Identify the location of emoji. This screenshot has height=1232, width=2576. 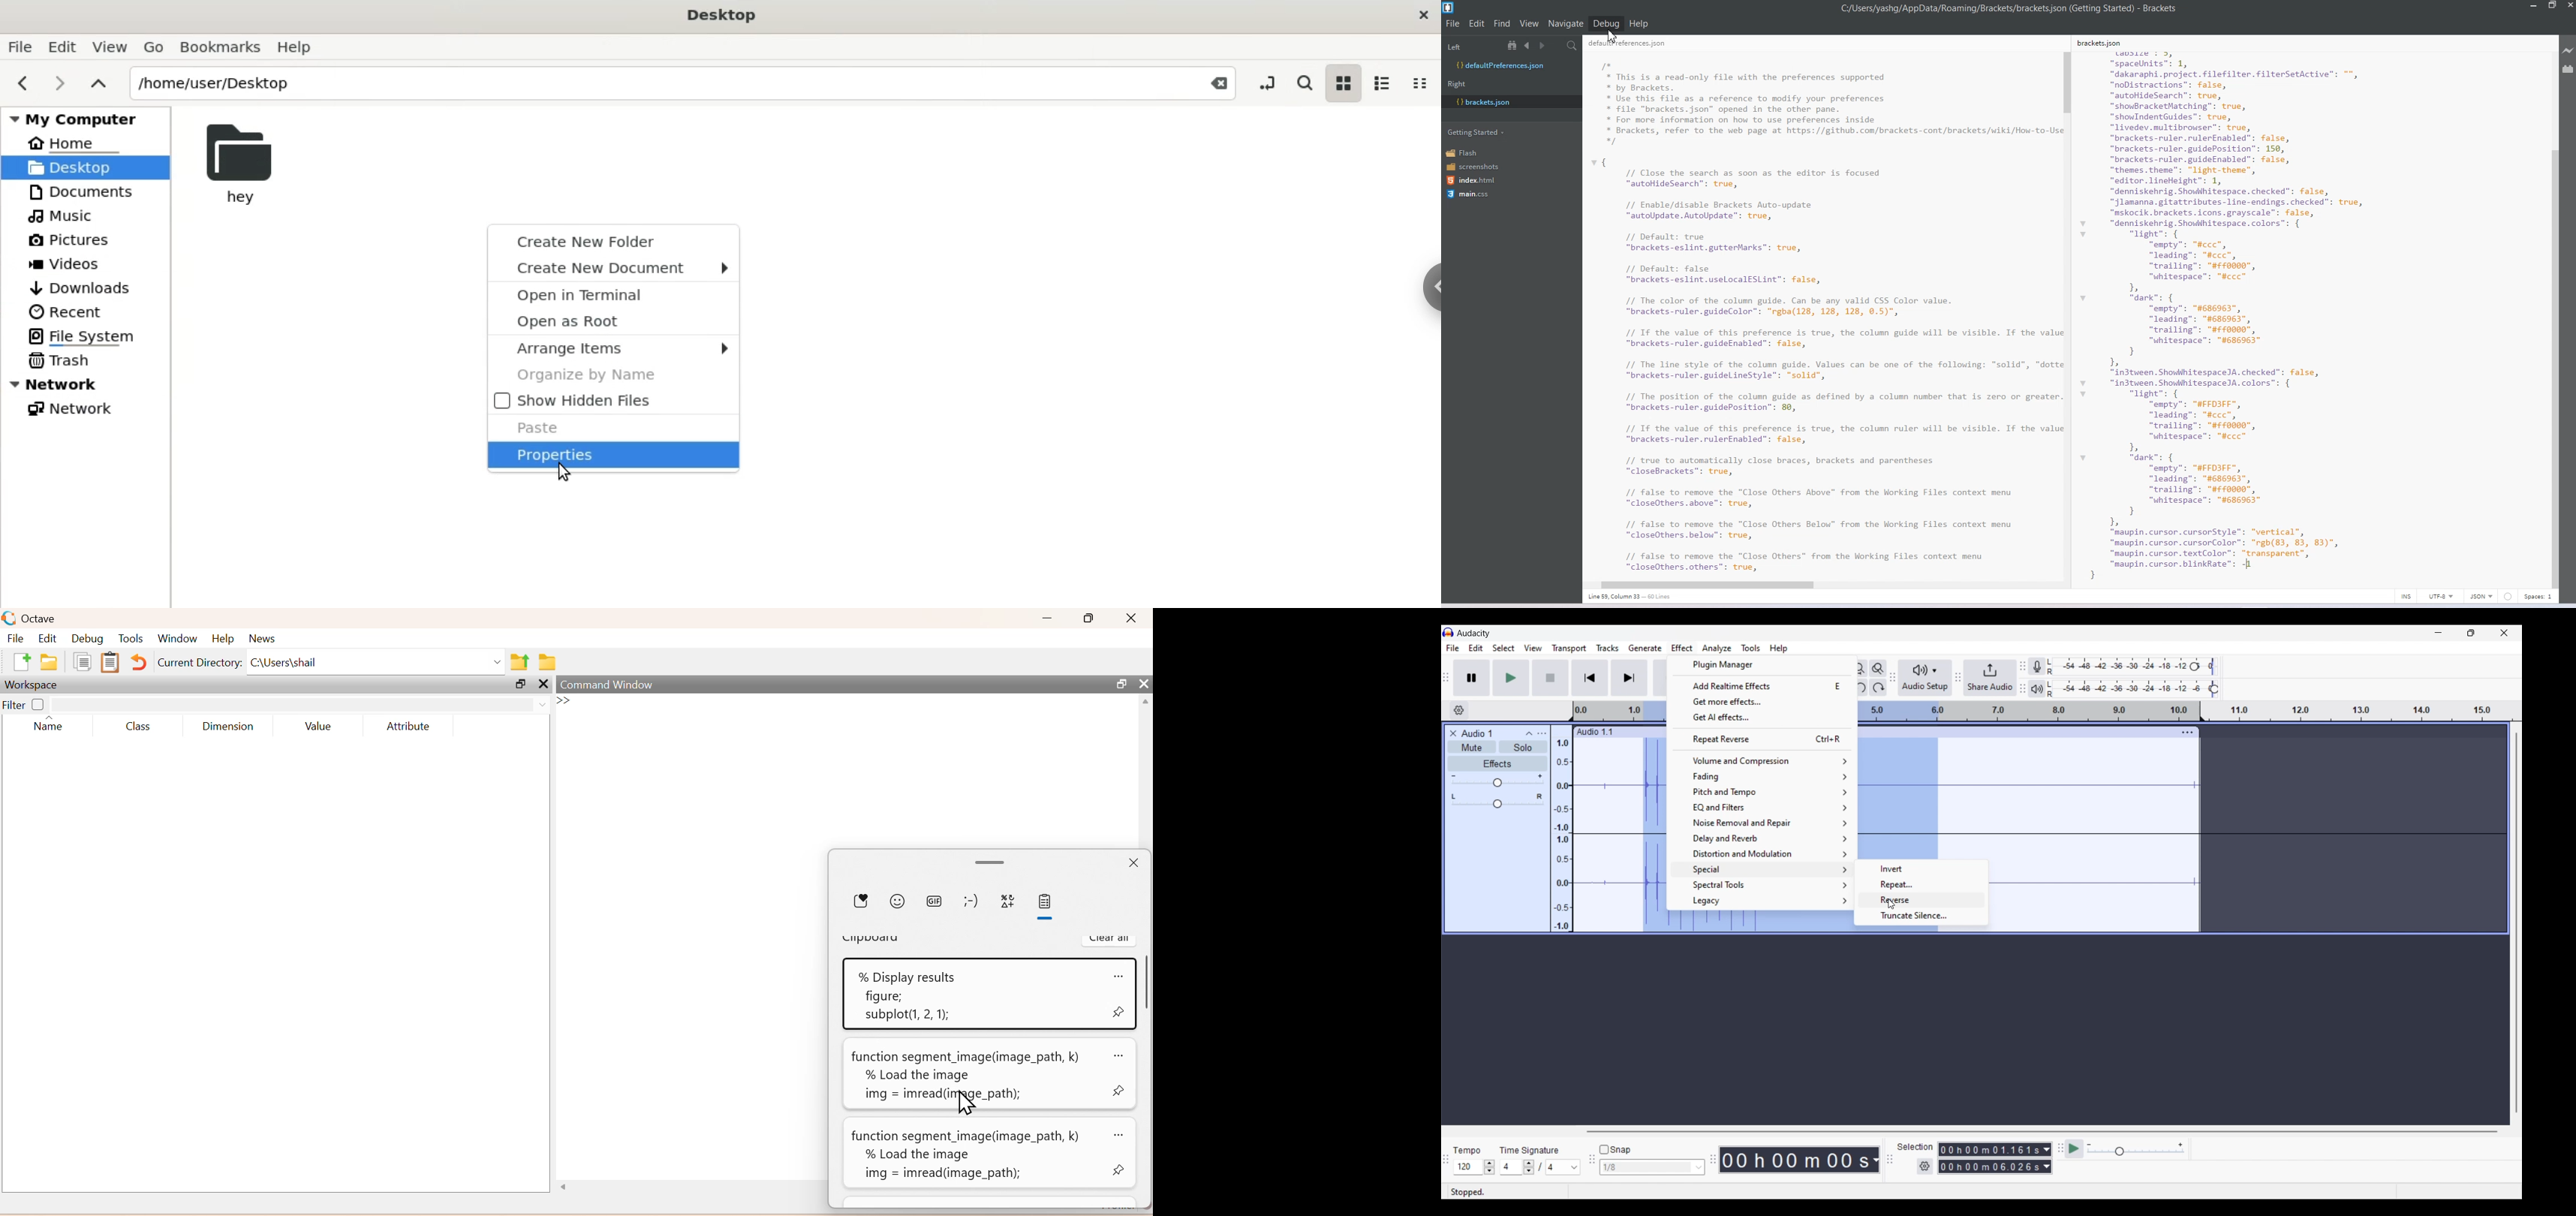
(899, 902).